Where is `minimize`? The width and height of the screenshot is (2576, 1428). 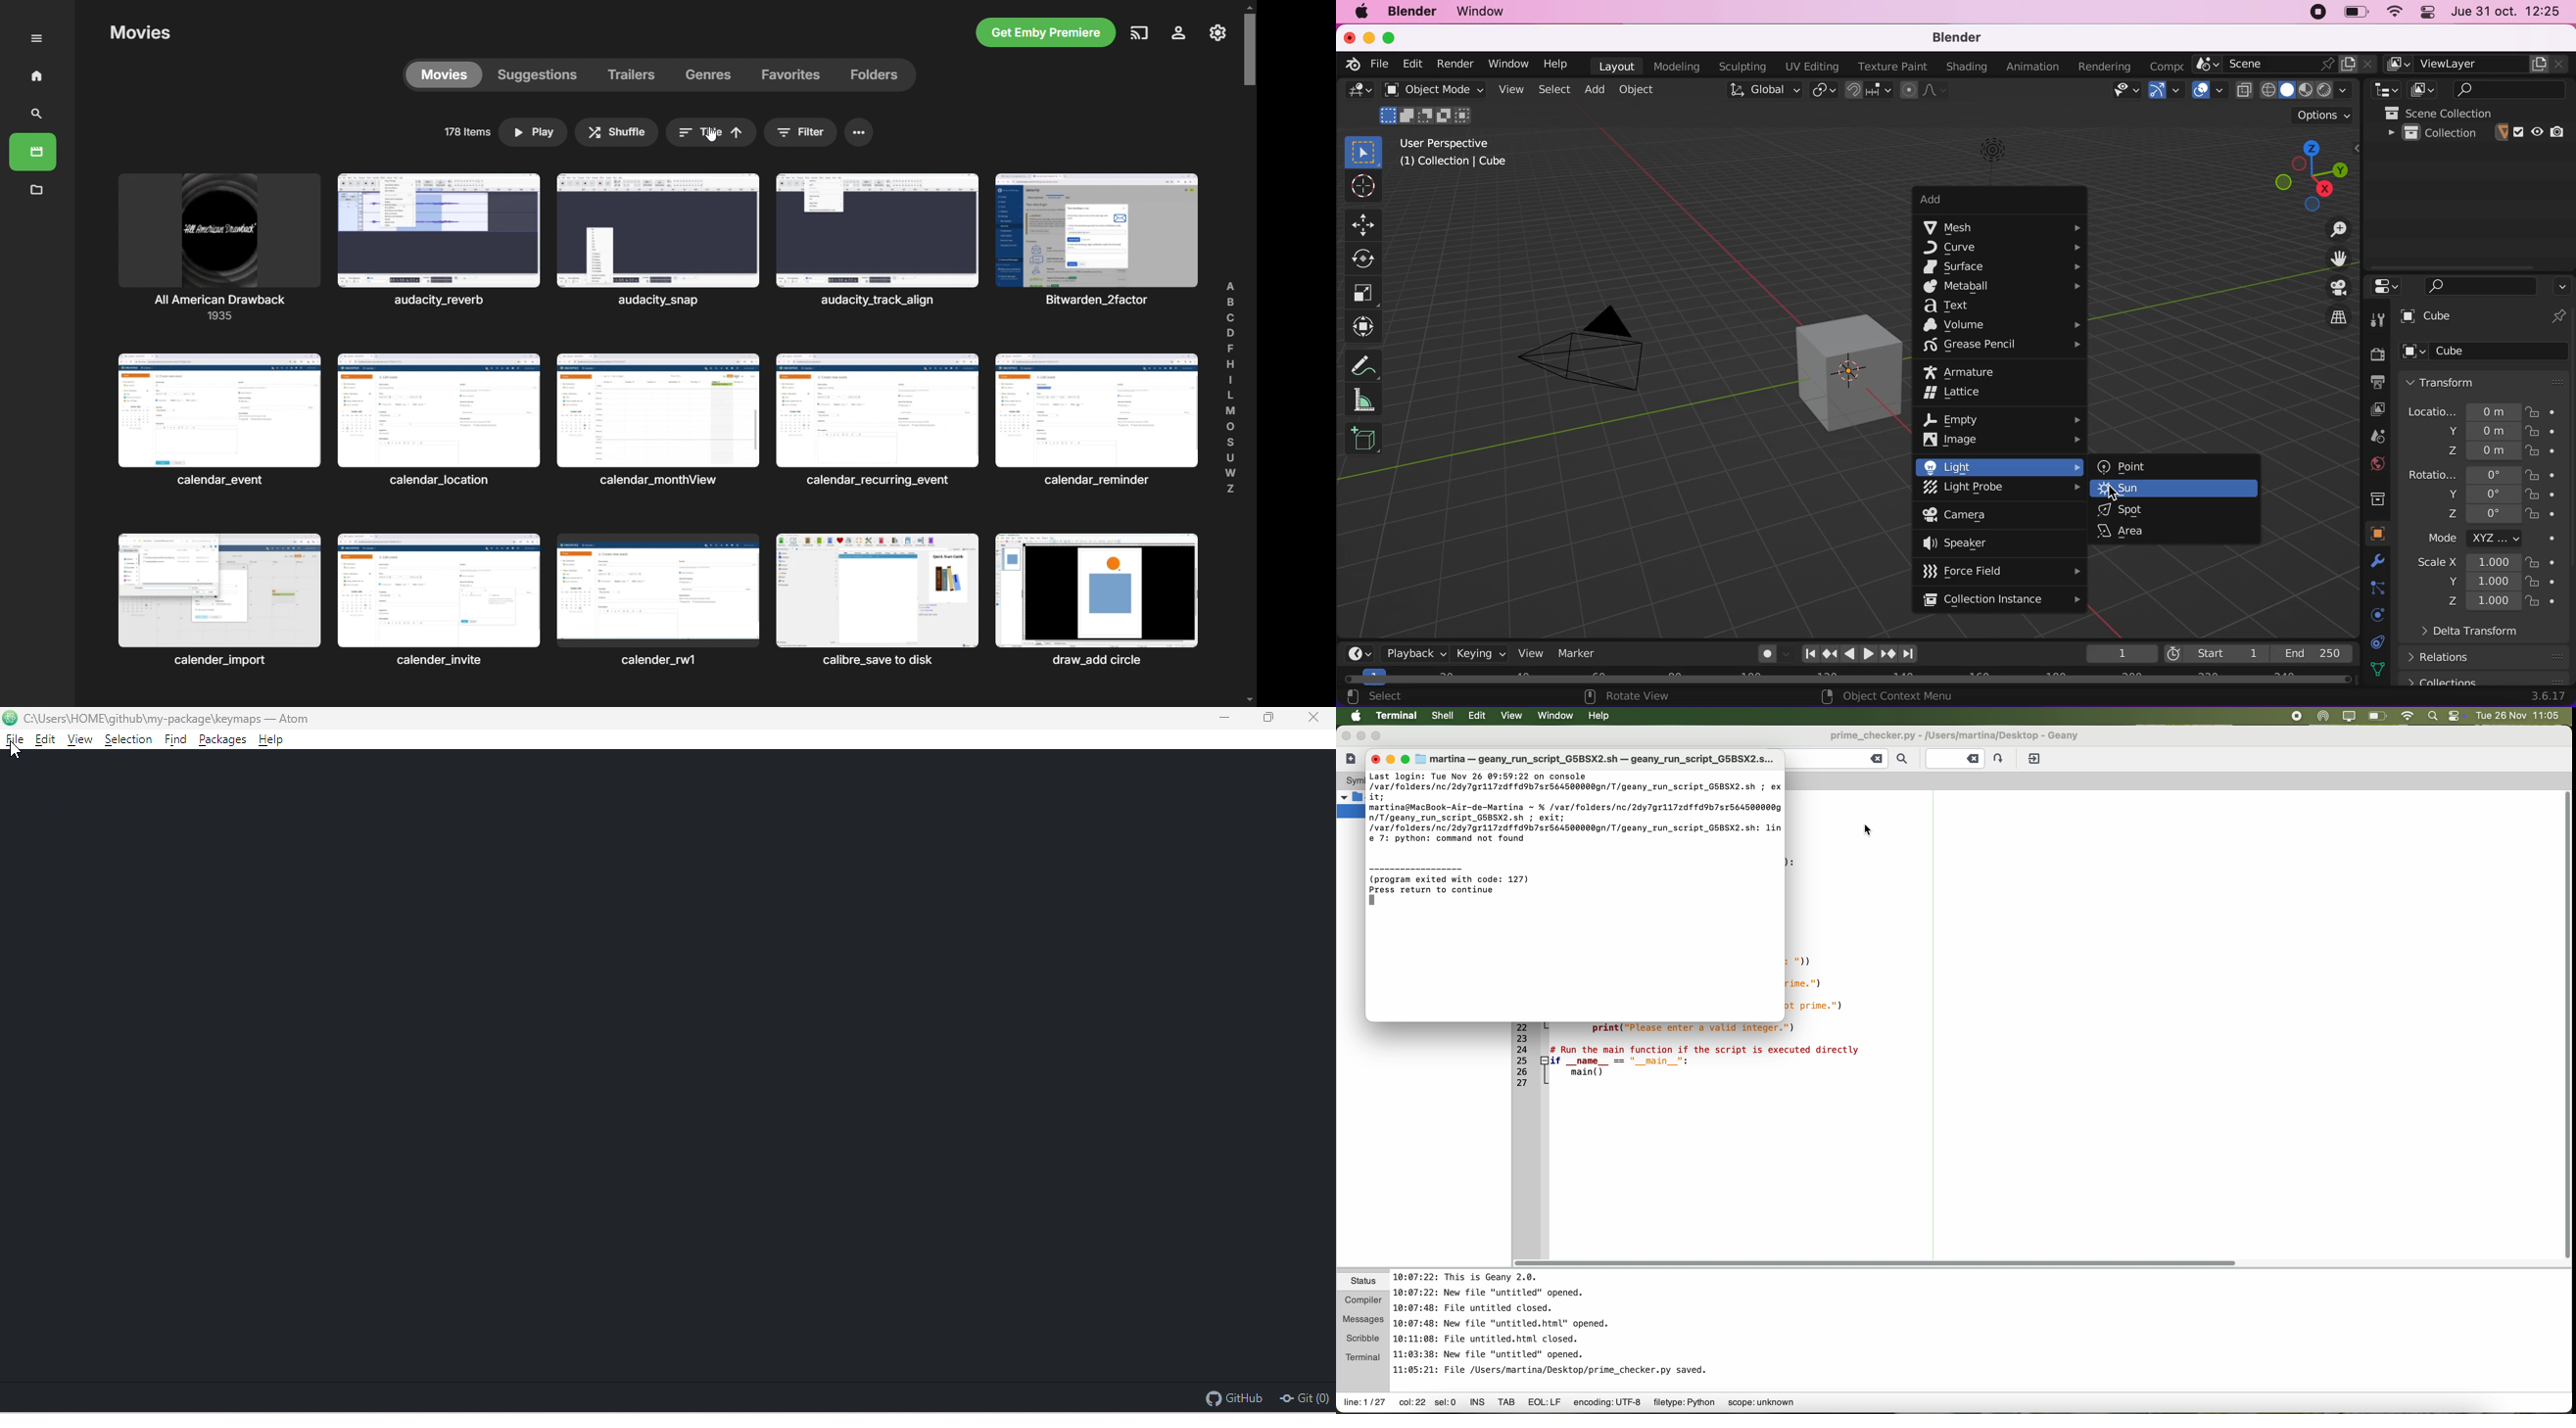
minimize is located at coordinates (1368, 38).